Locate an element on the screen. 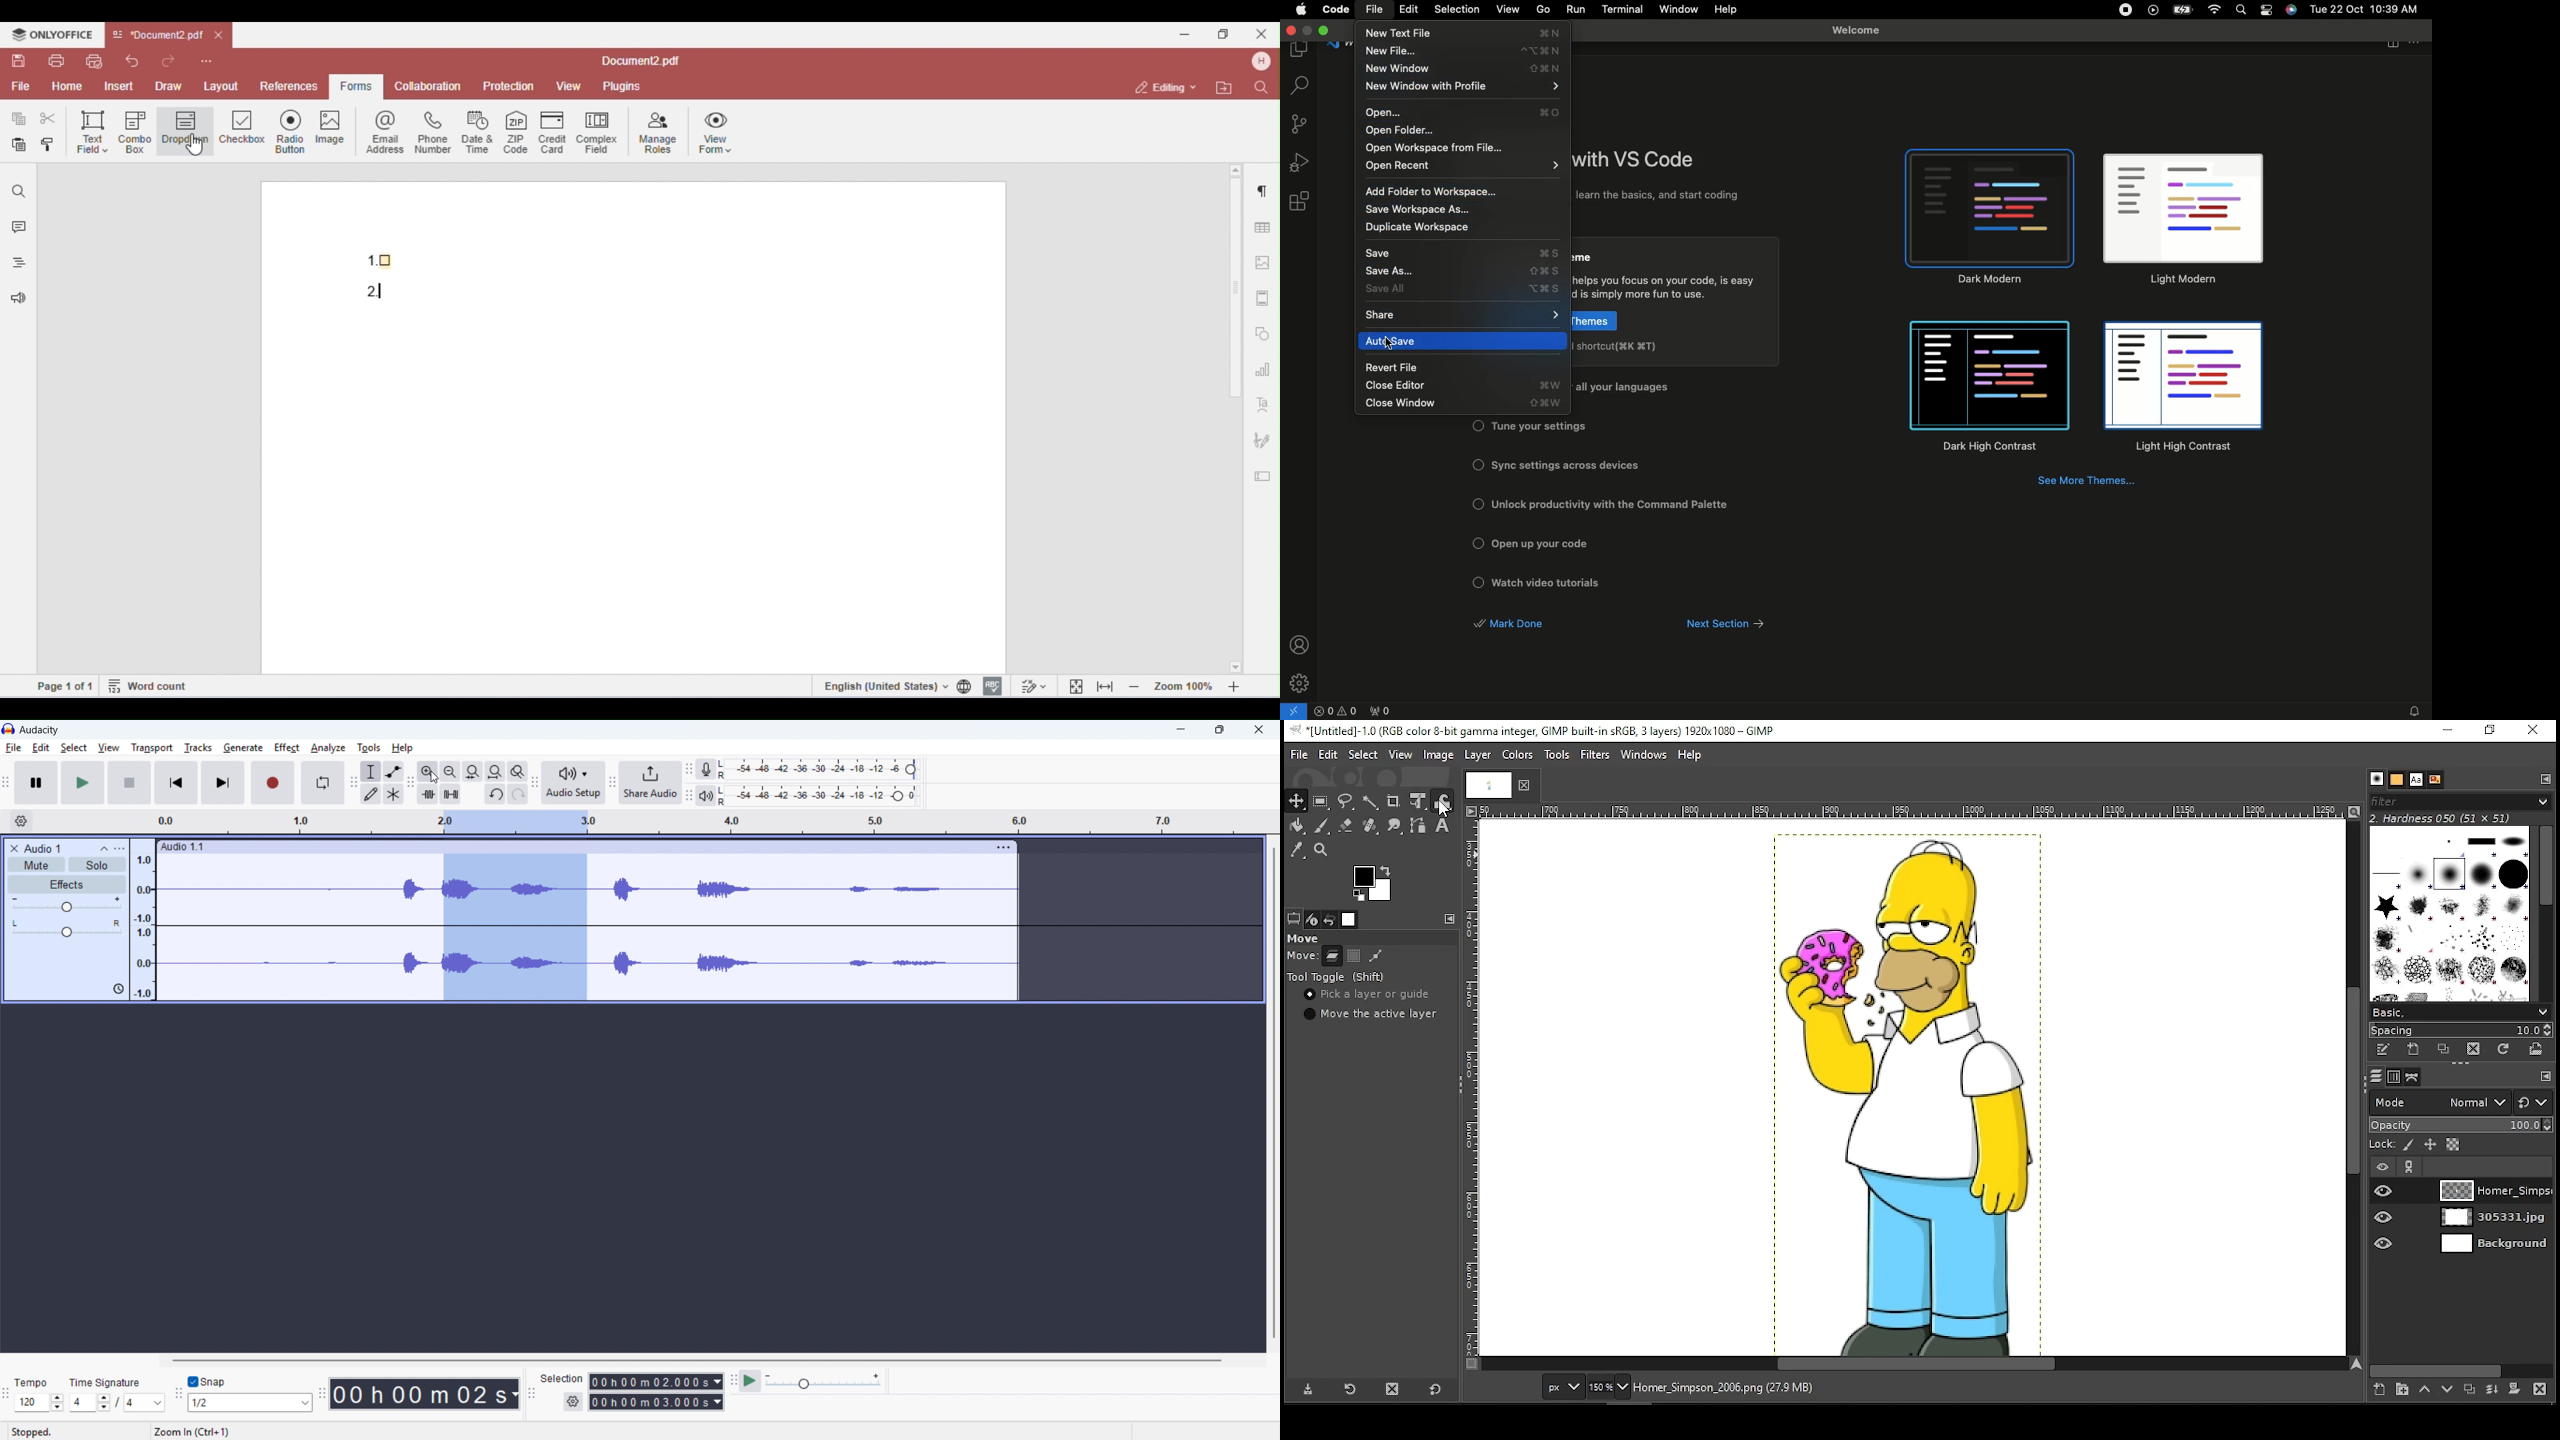 The width and height of the screenshot is (2576, 1456). add mask is located at coordinates (2516, 1389).